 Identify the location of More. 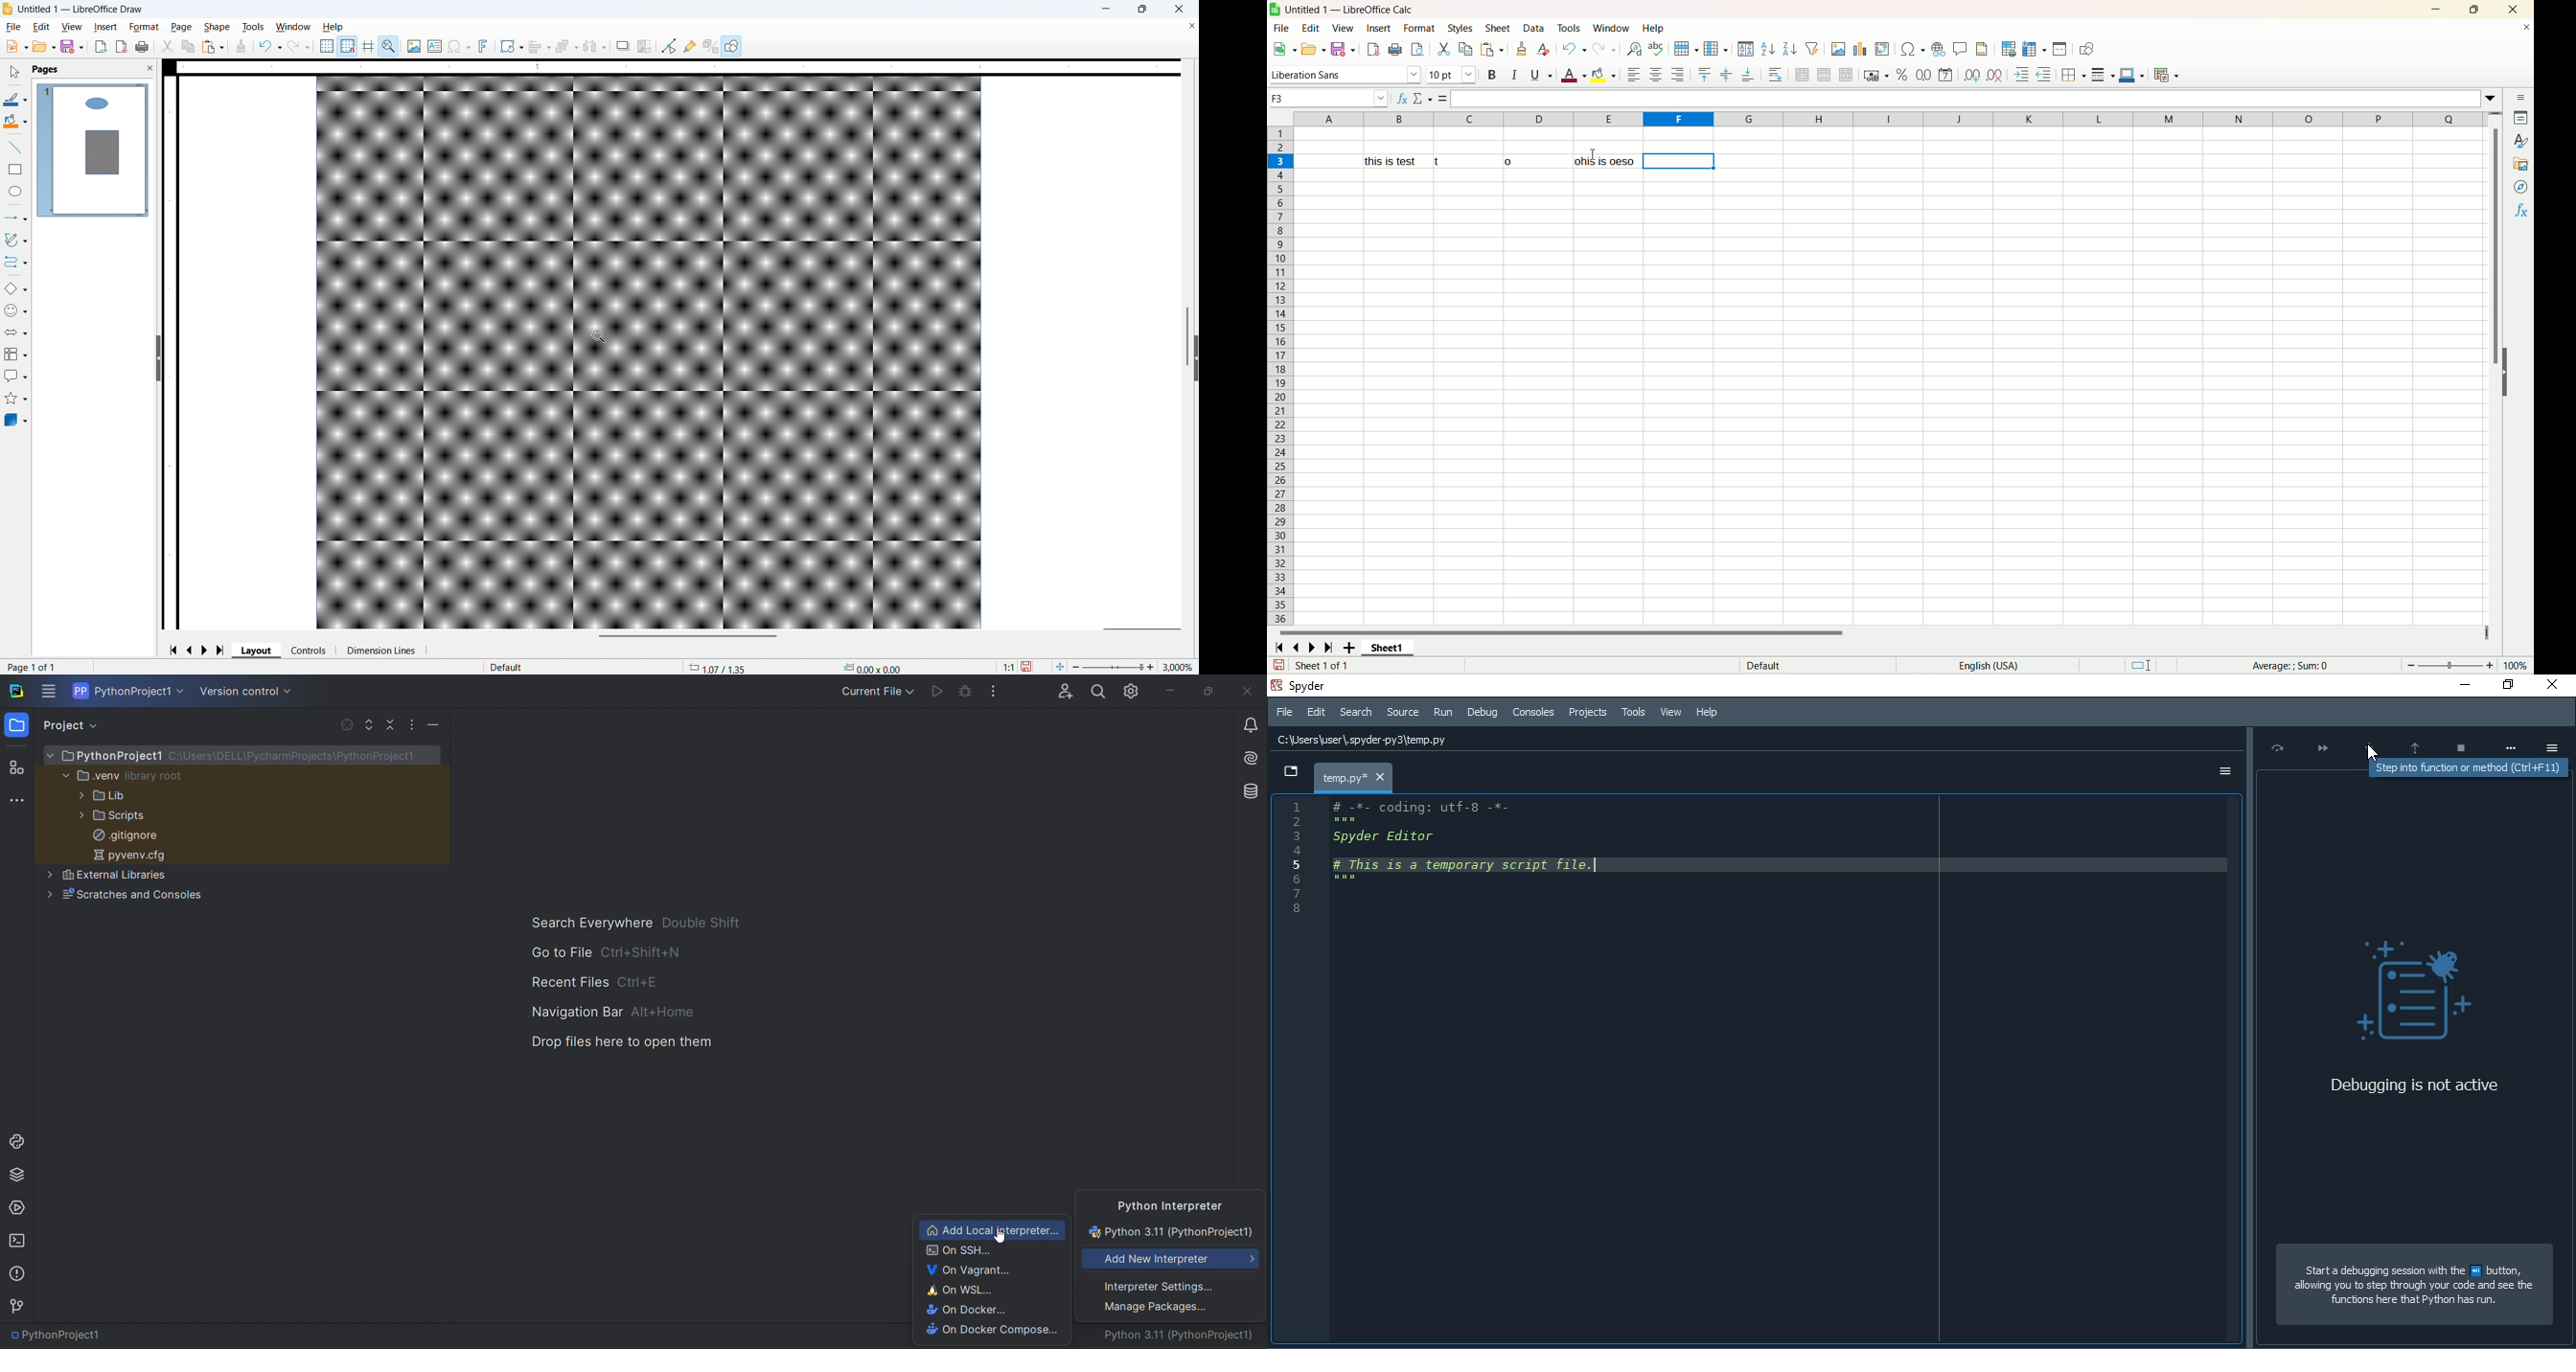
(2511, 745).